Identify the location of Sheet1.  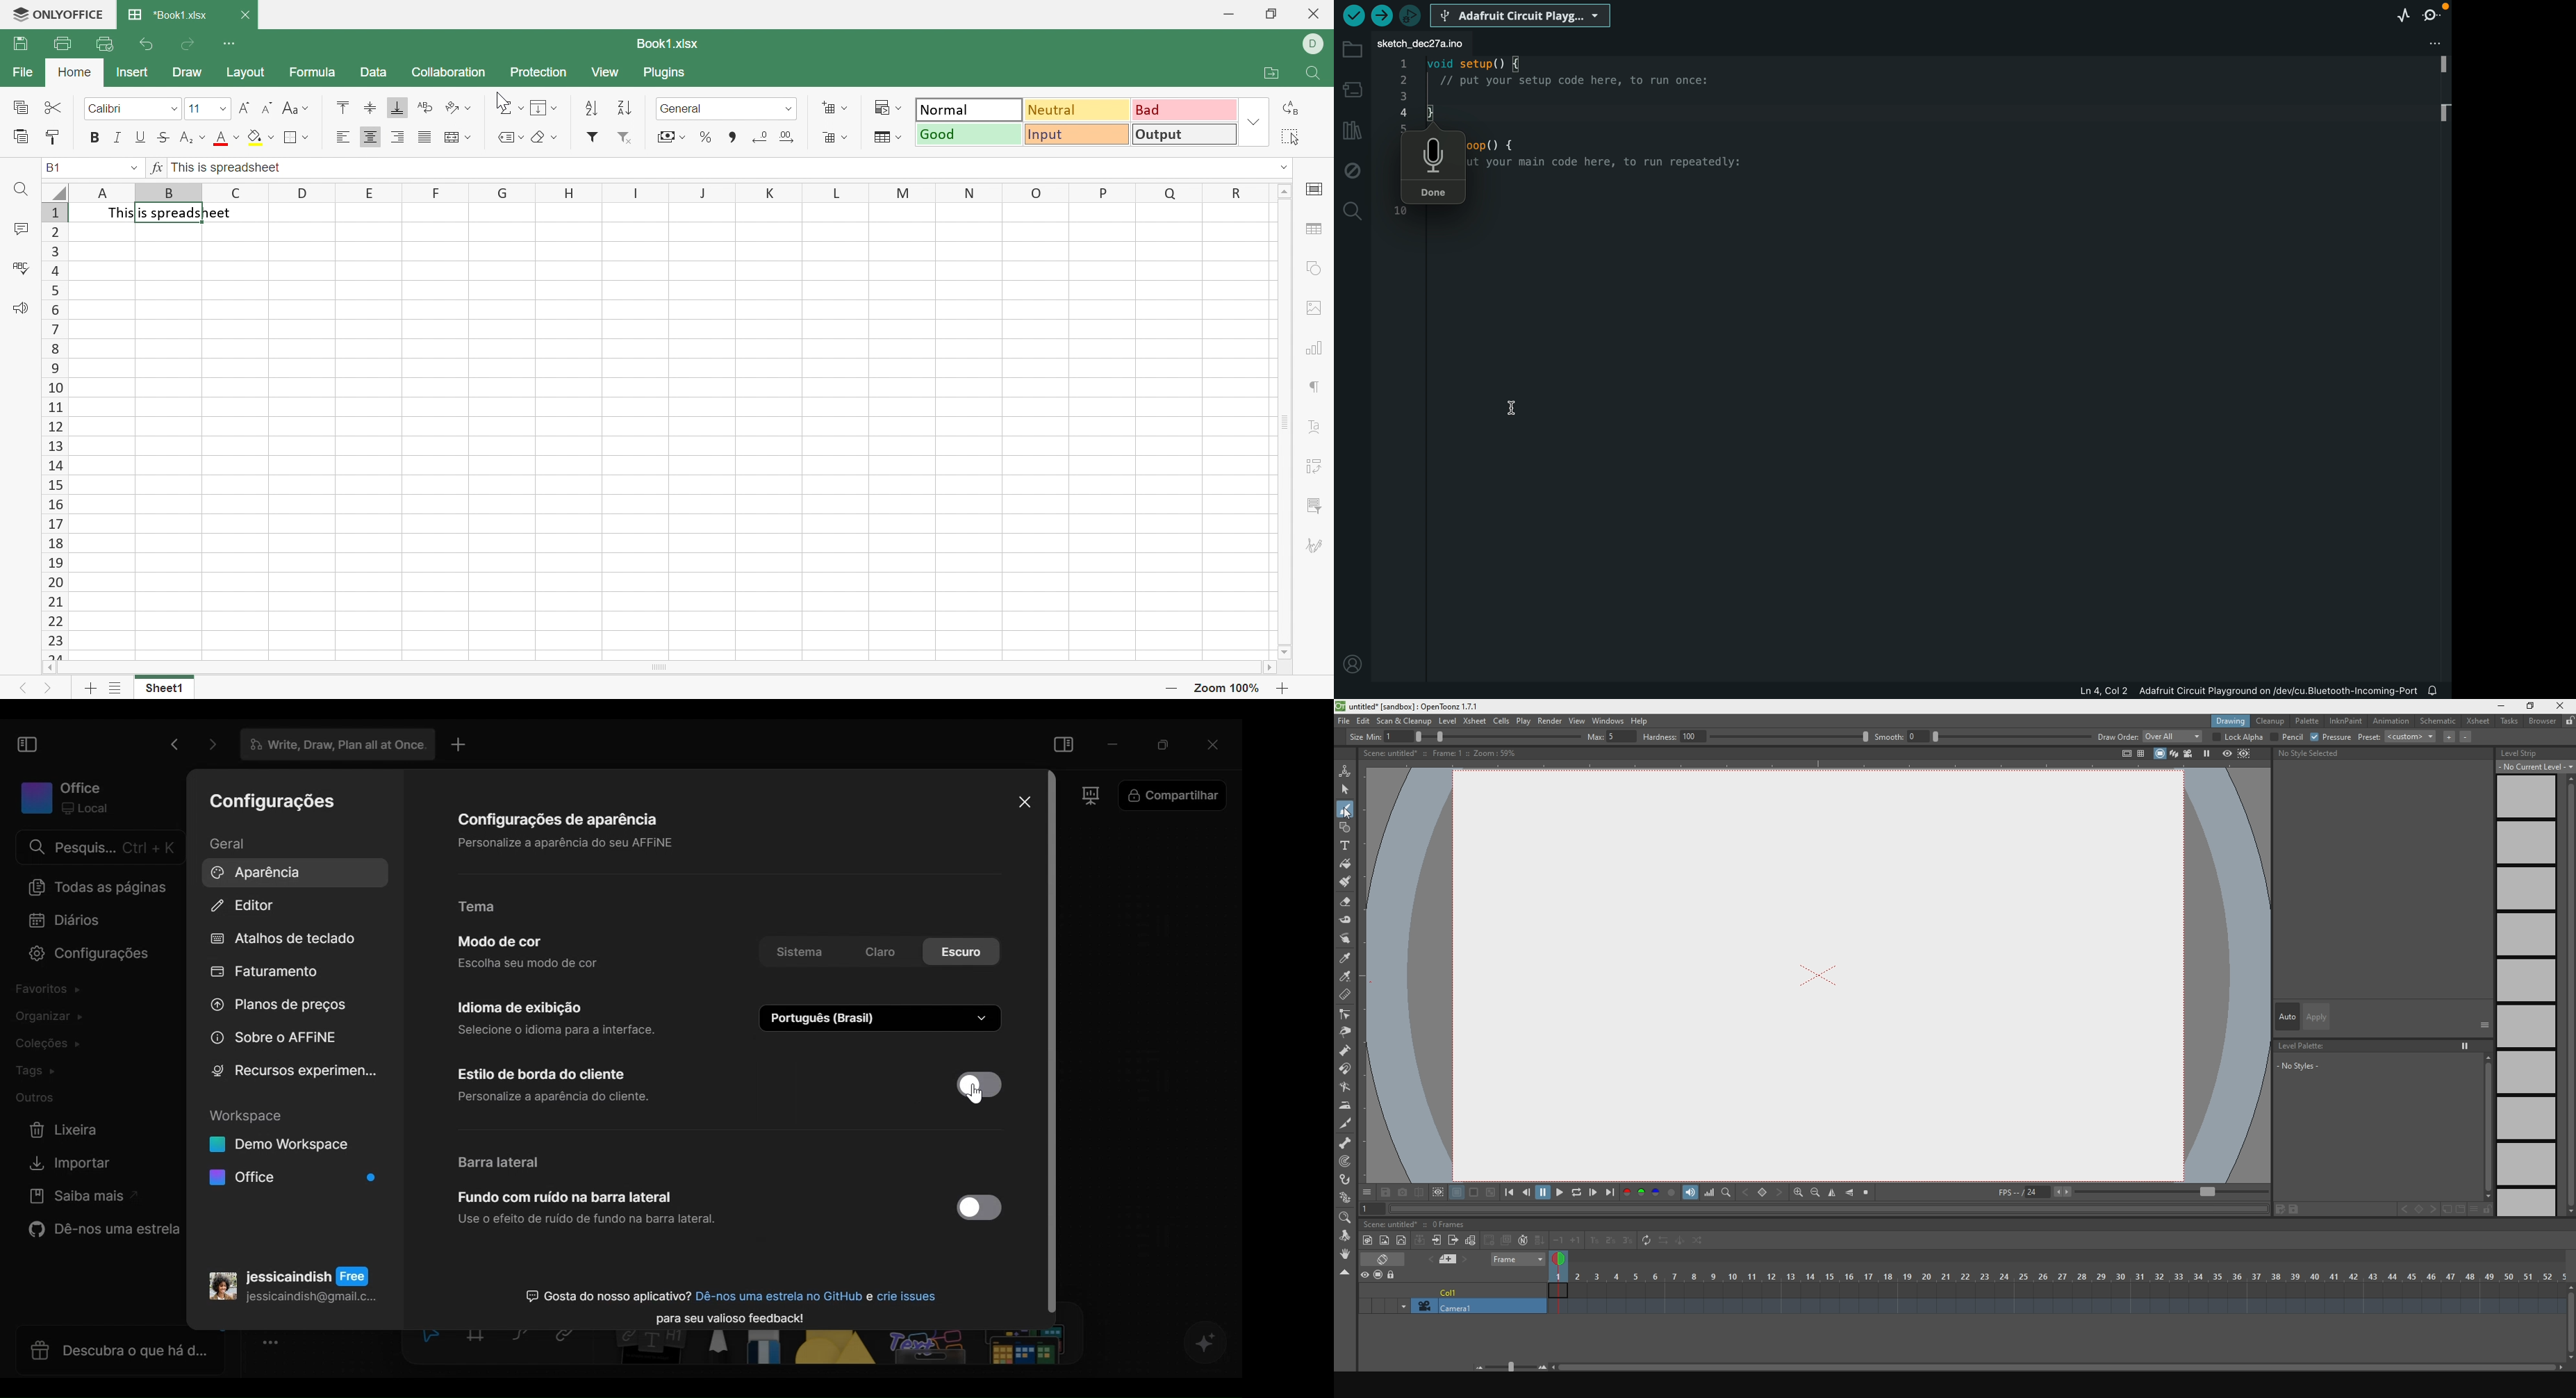
(163, 687).